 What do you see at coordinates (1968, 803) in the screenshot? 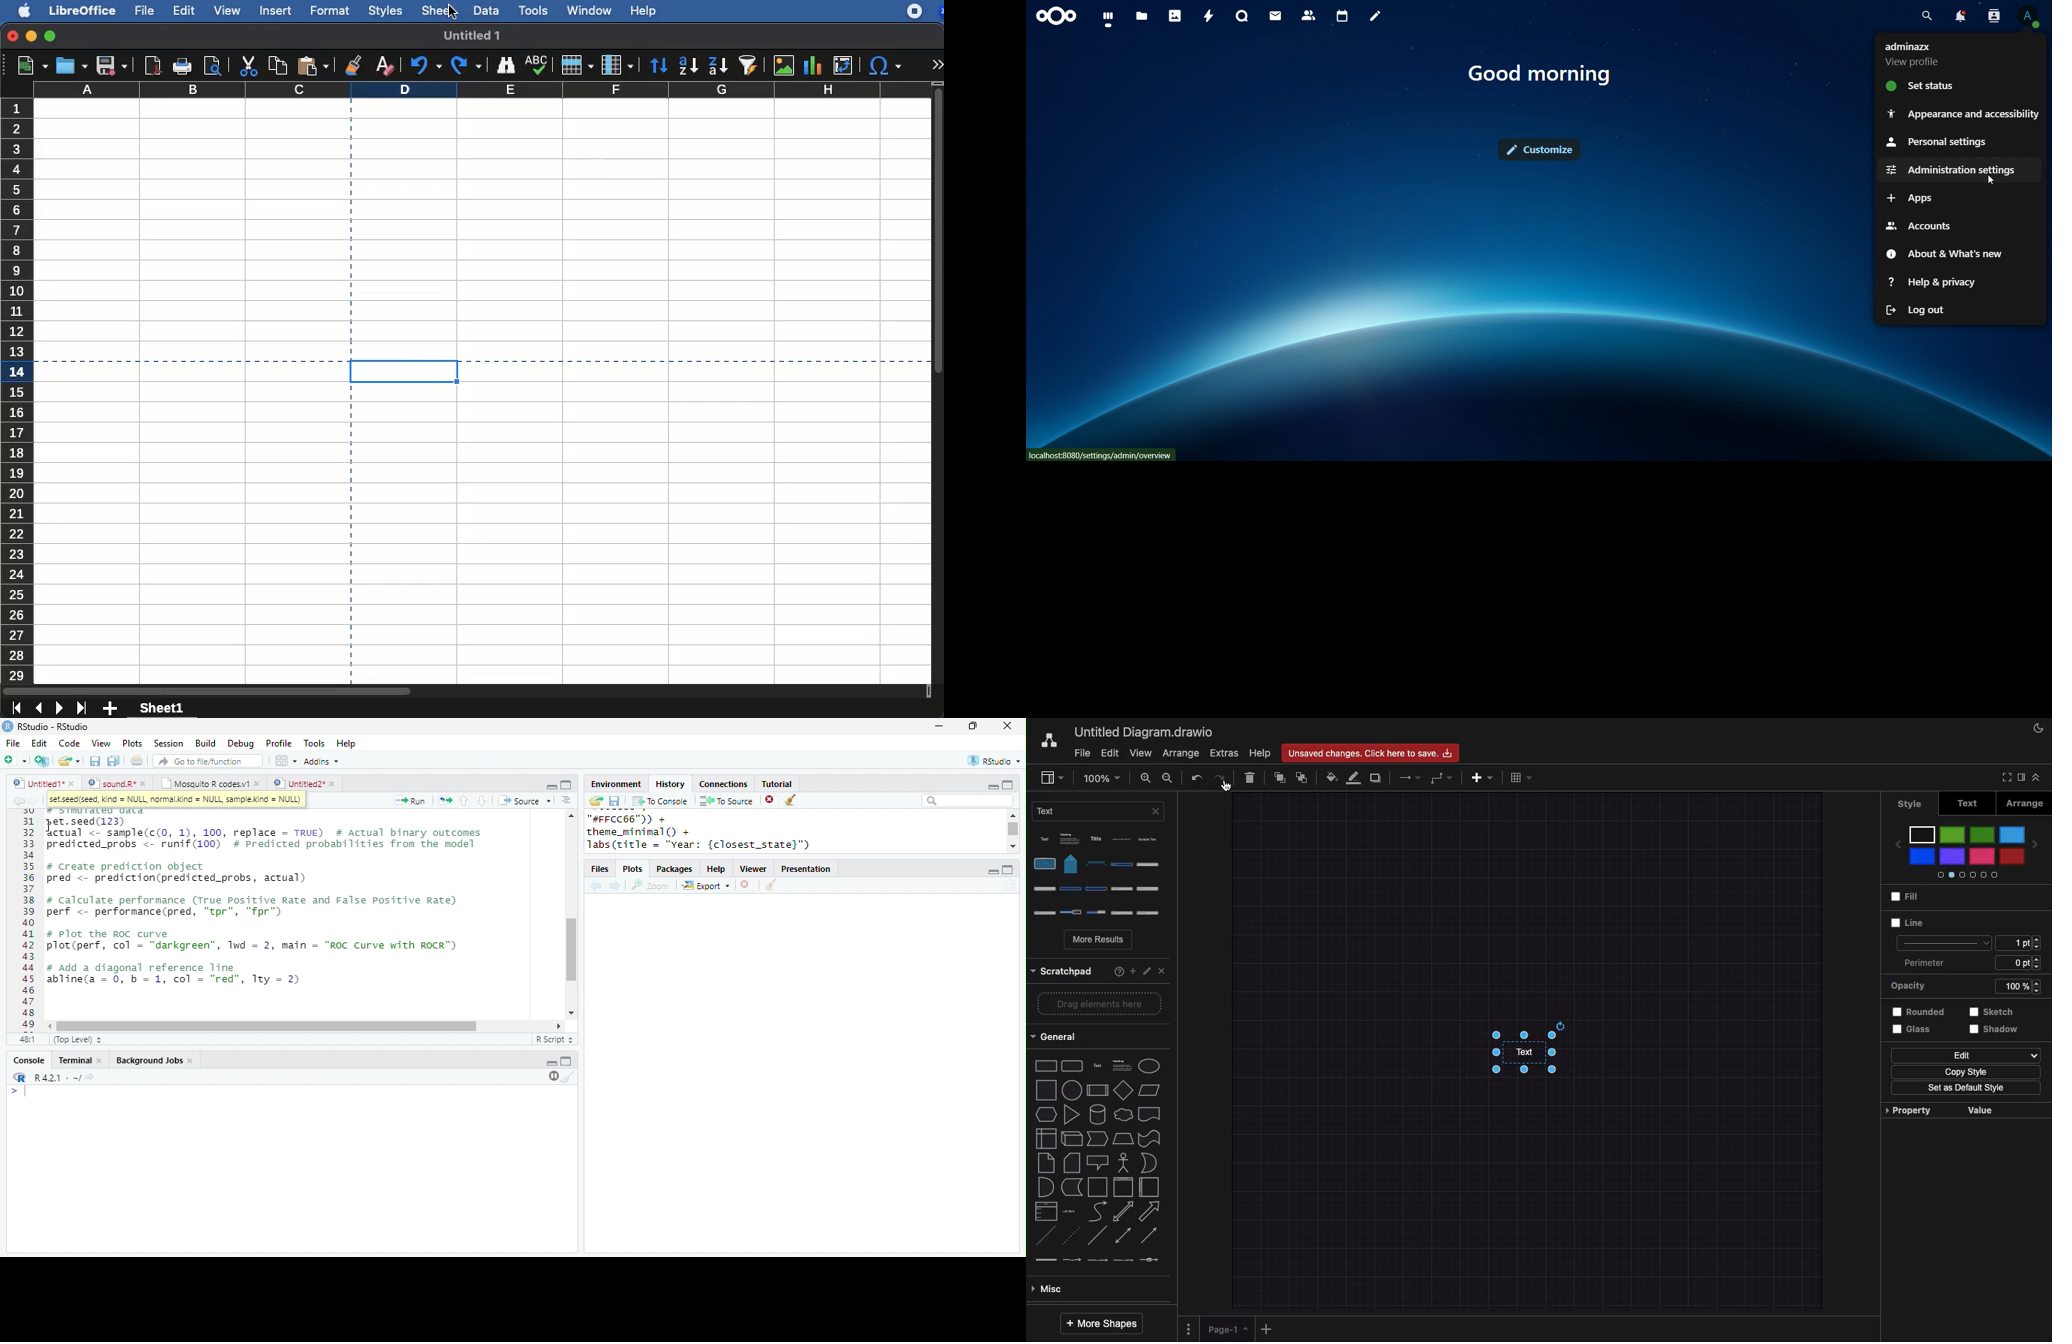
I see `Text` at bounding box center [1968, 803].